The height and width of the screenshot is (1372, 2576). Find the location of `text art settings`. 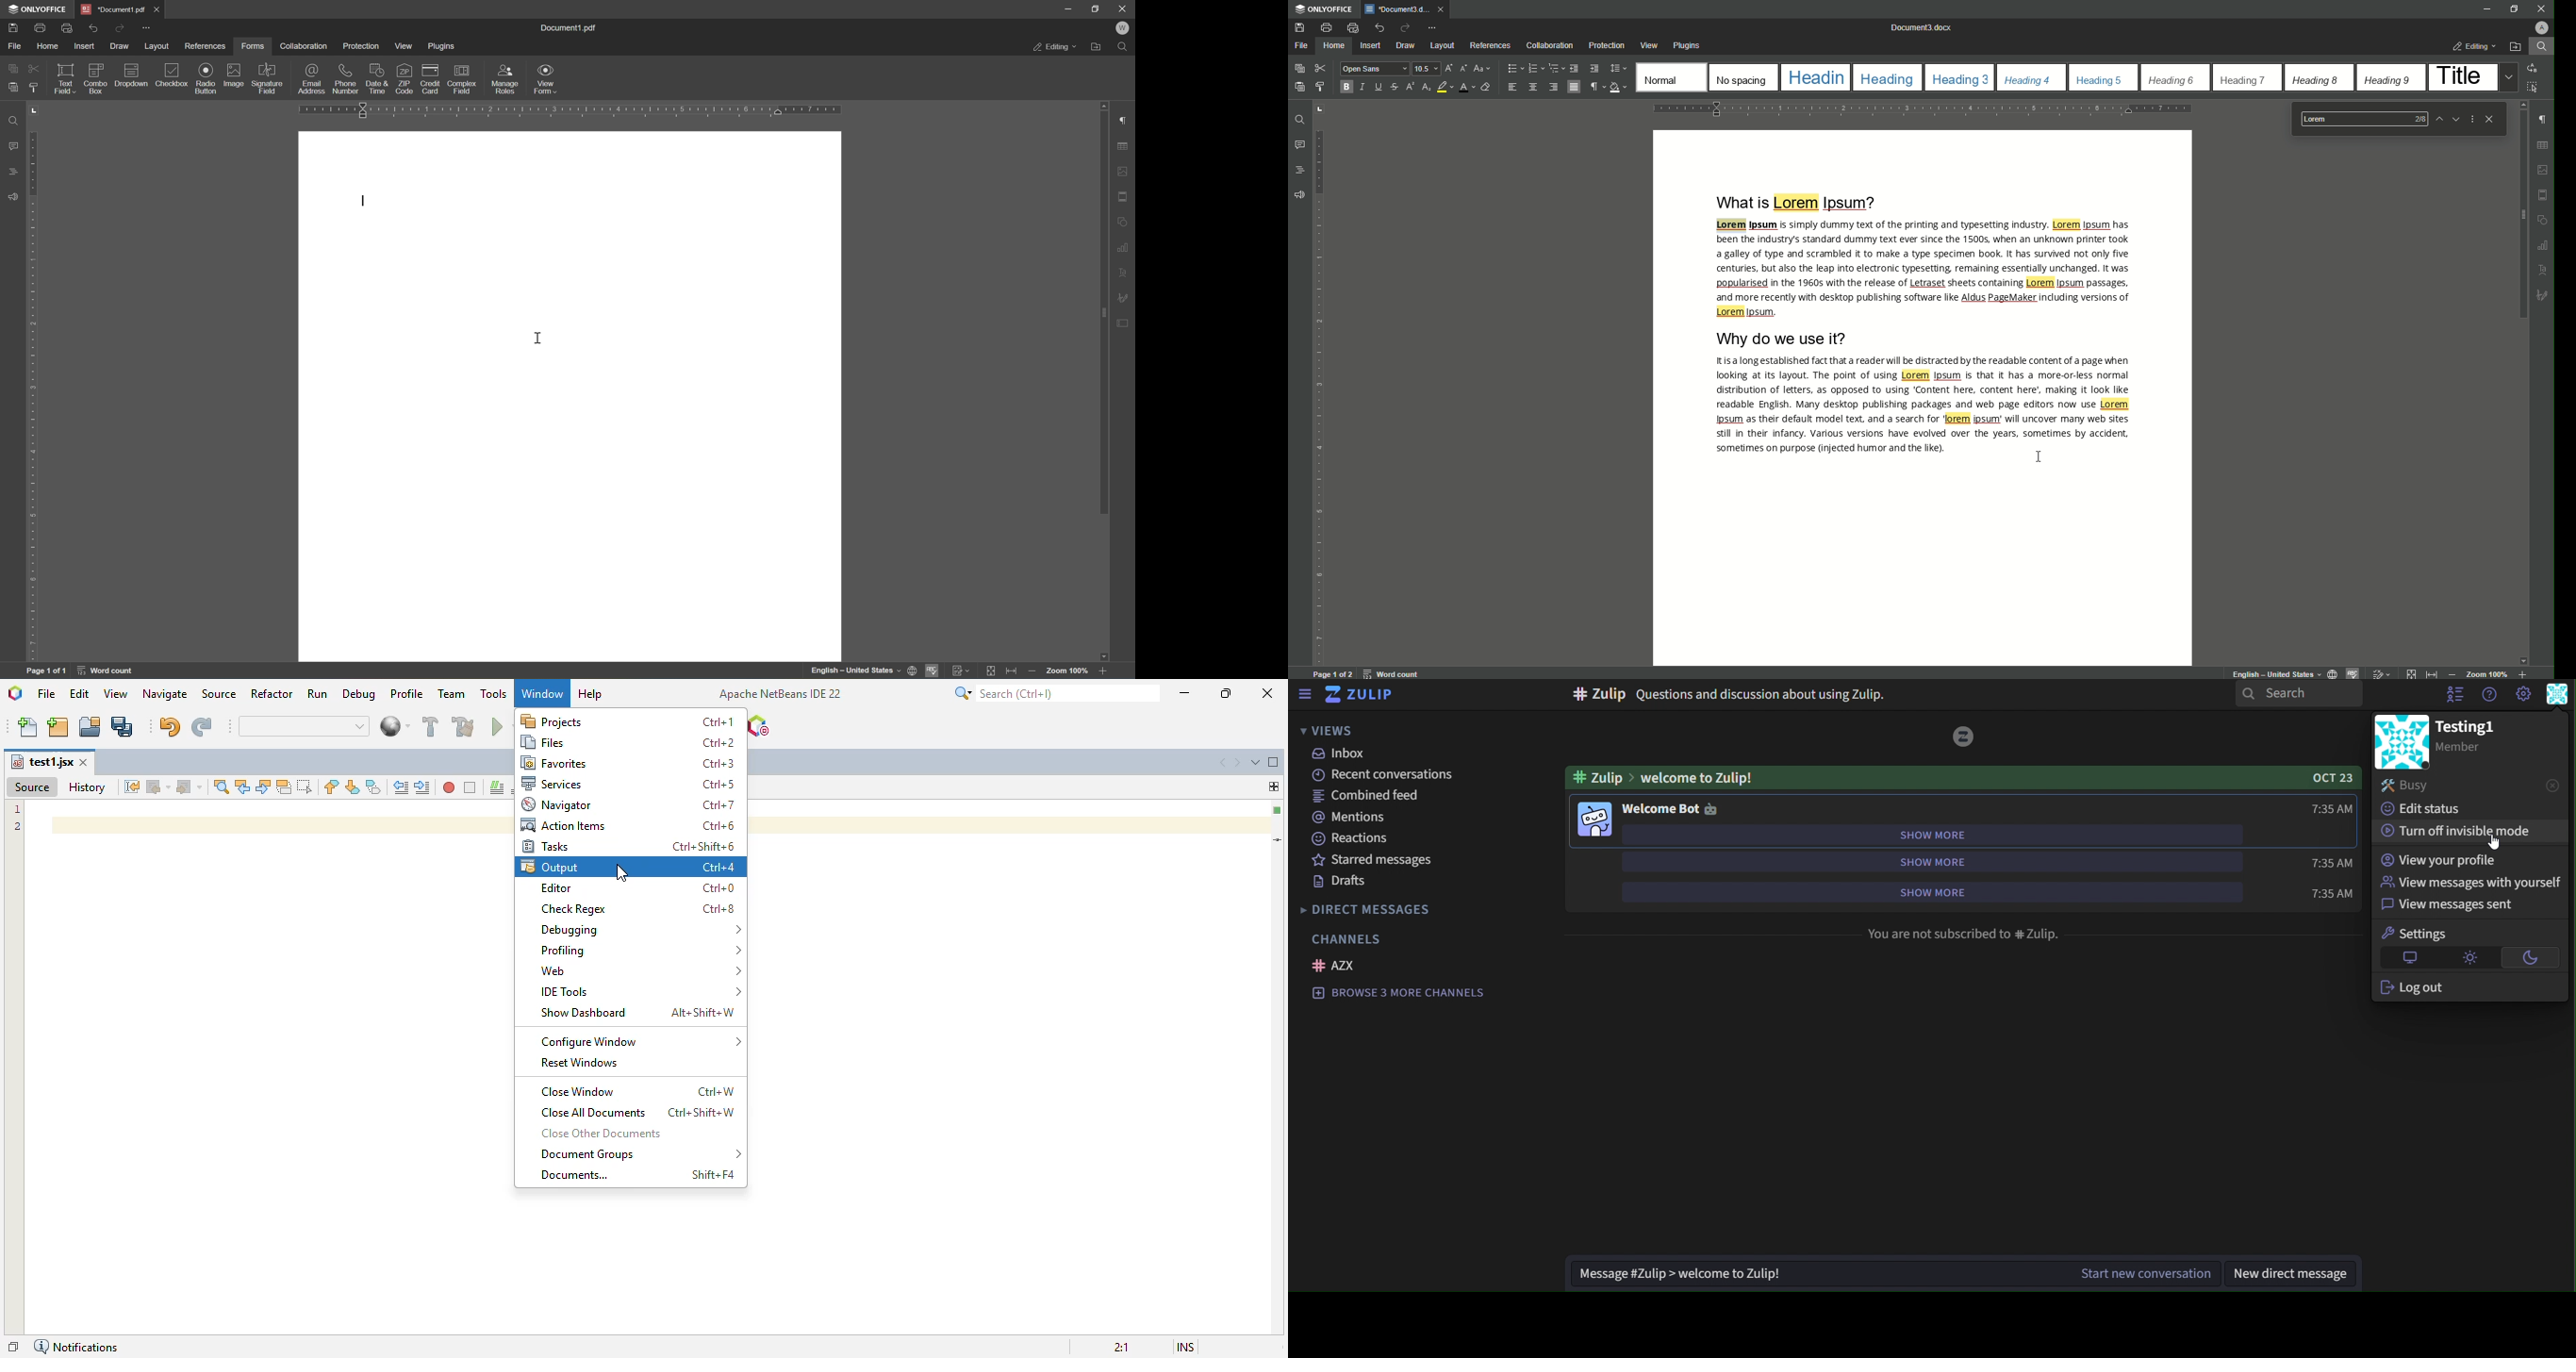

text art settings is located at coordinates (1125, 272).